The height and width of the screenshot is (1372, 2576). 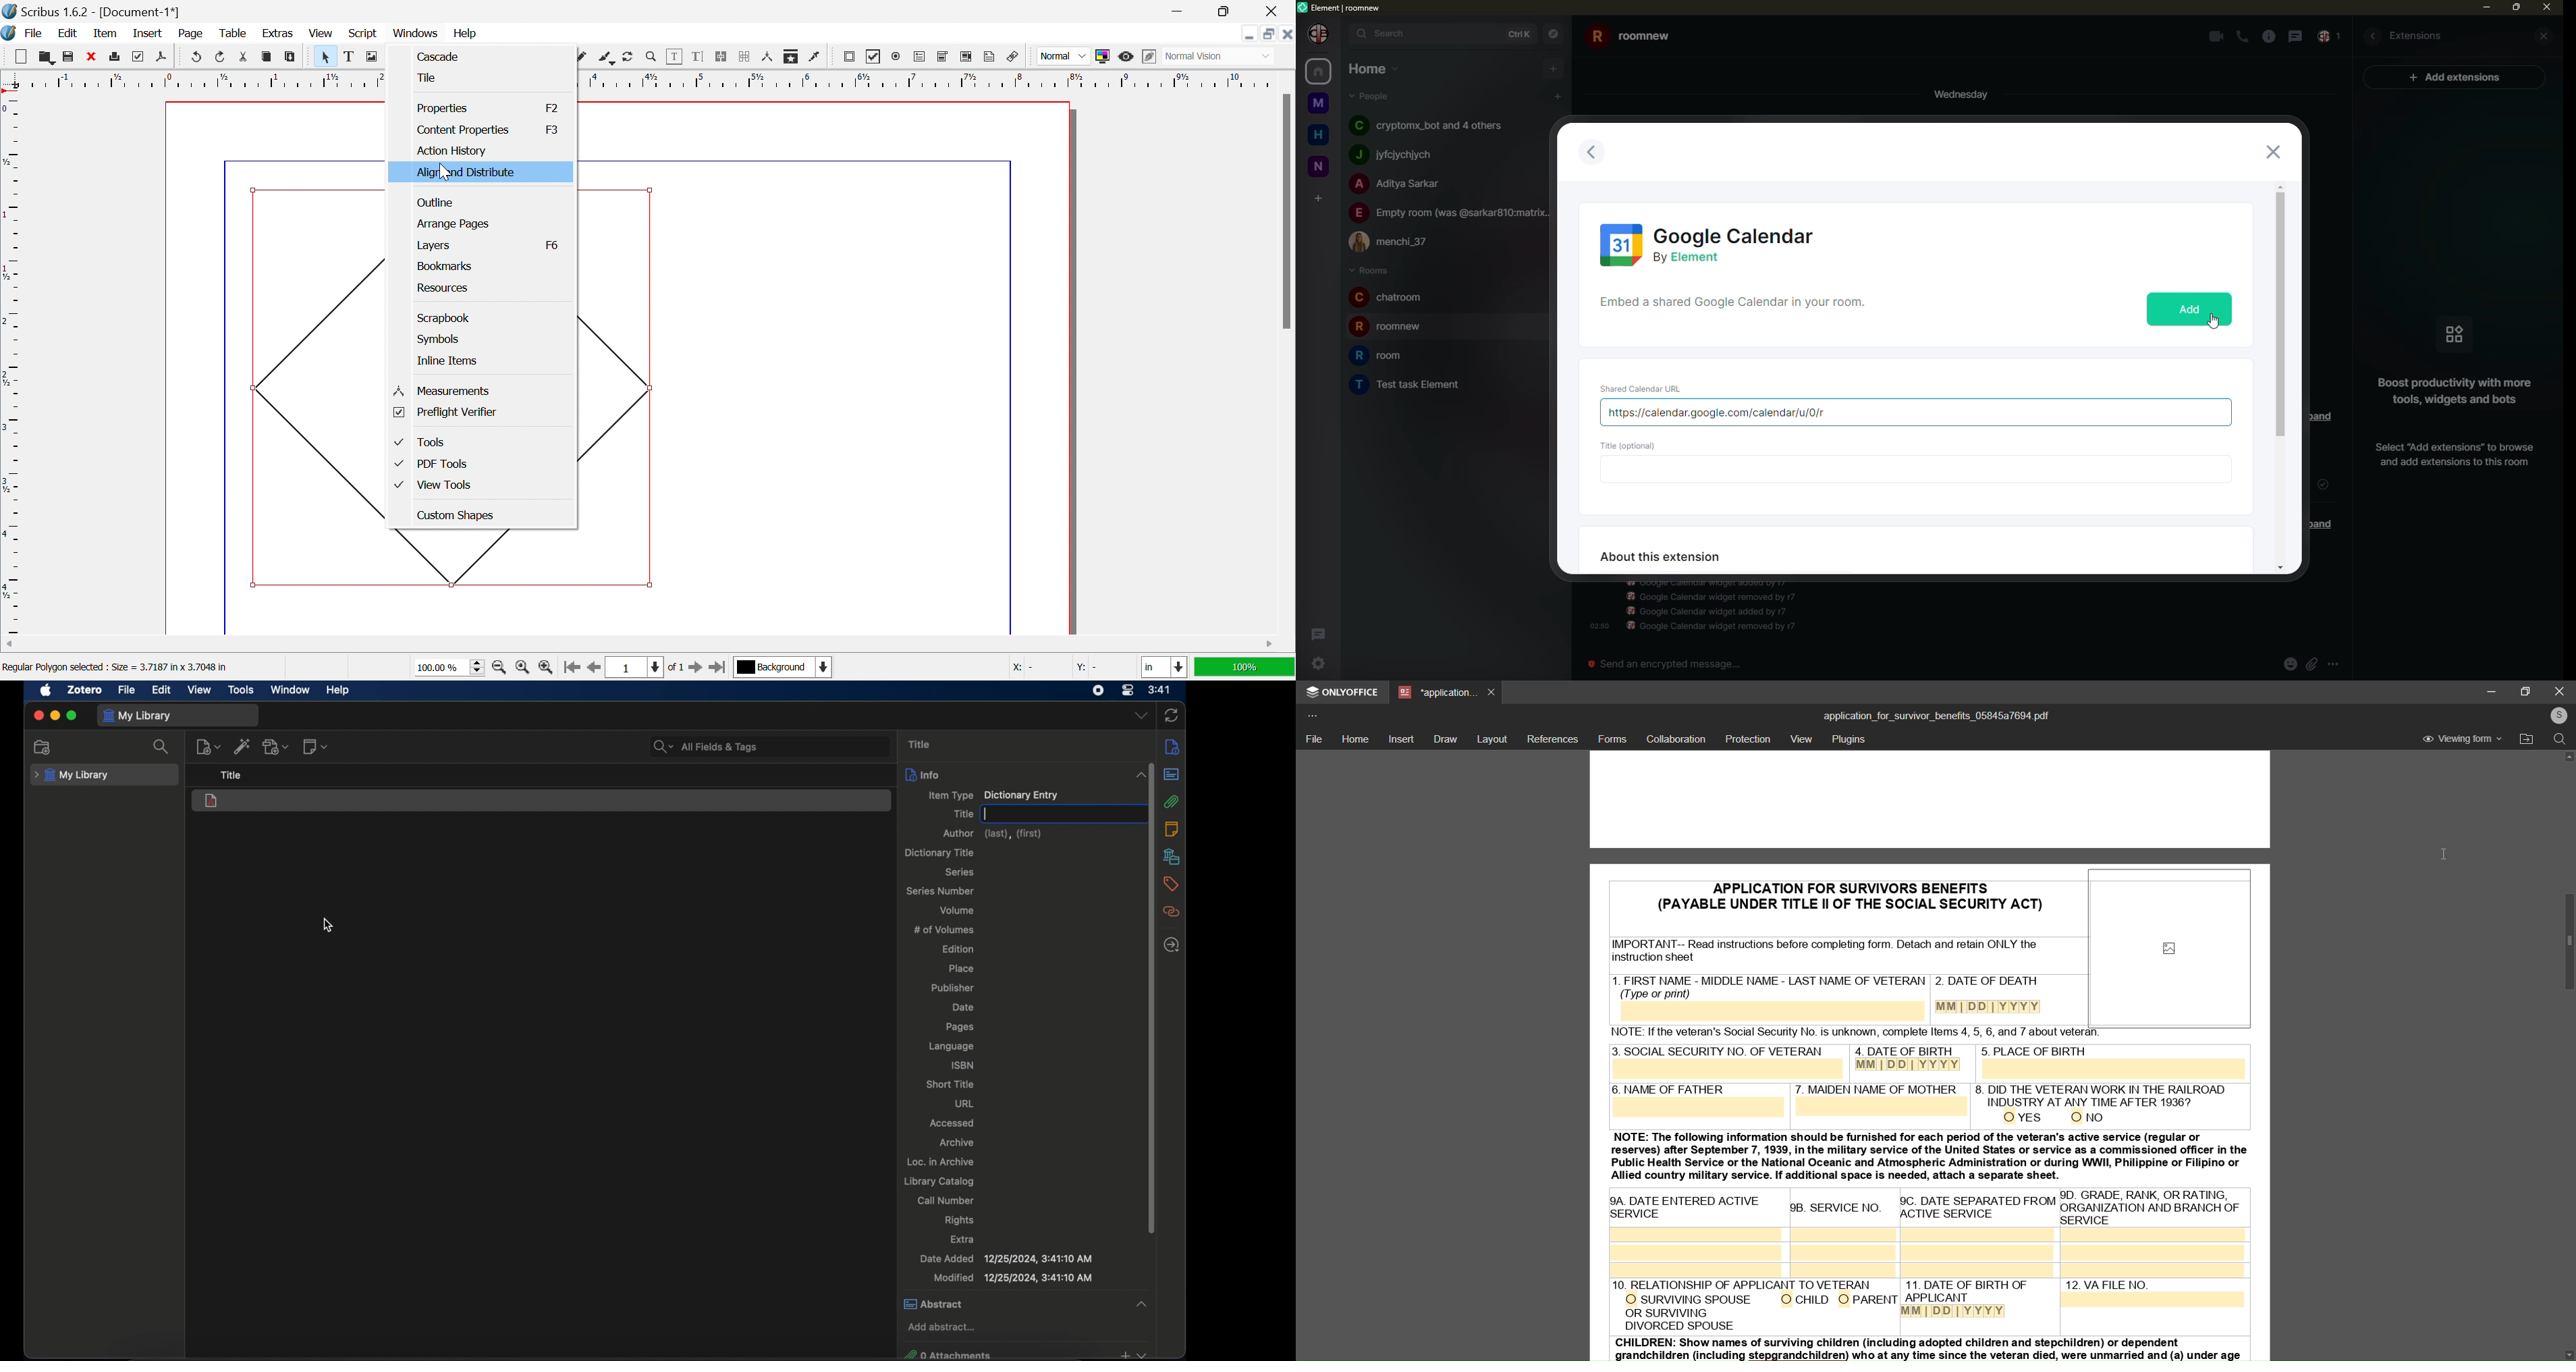 I want to click on File, so click(x=34, y=34).